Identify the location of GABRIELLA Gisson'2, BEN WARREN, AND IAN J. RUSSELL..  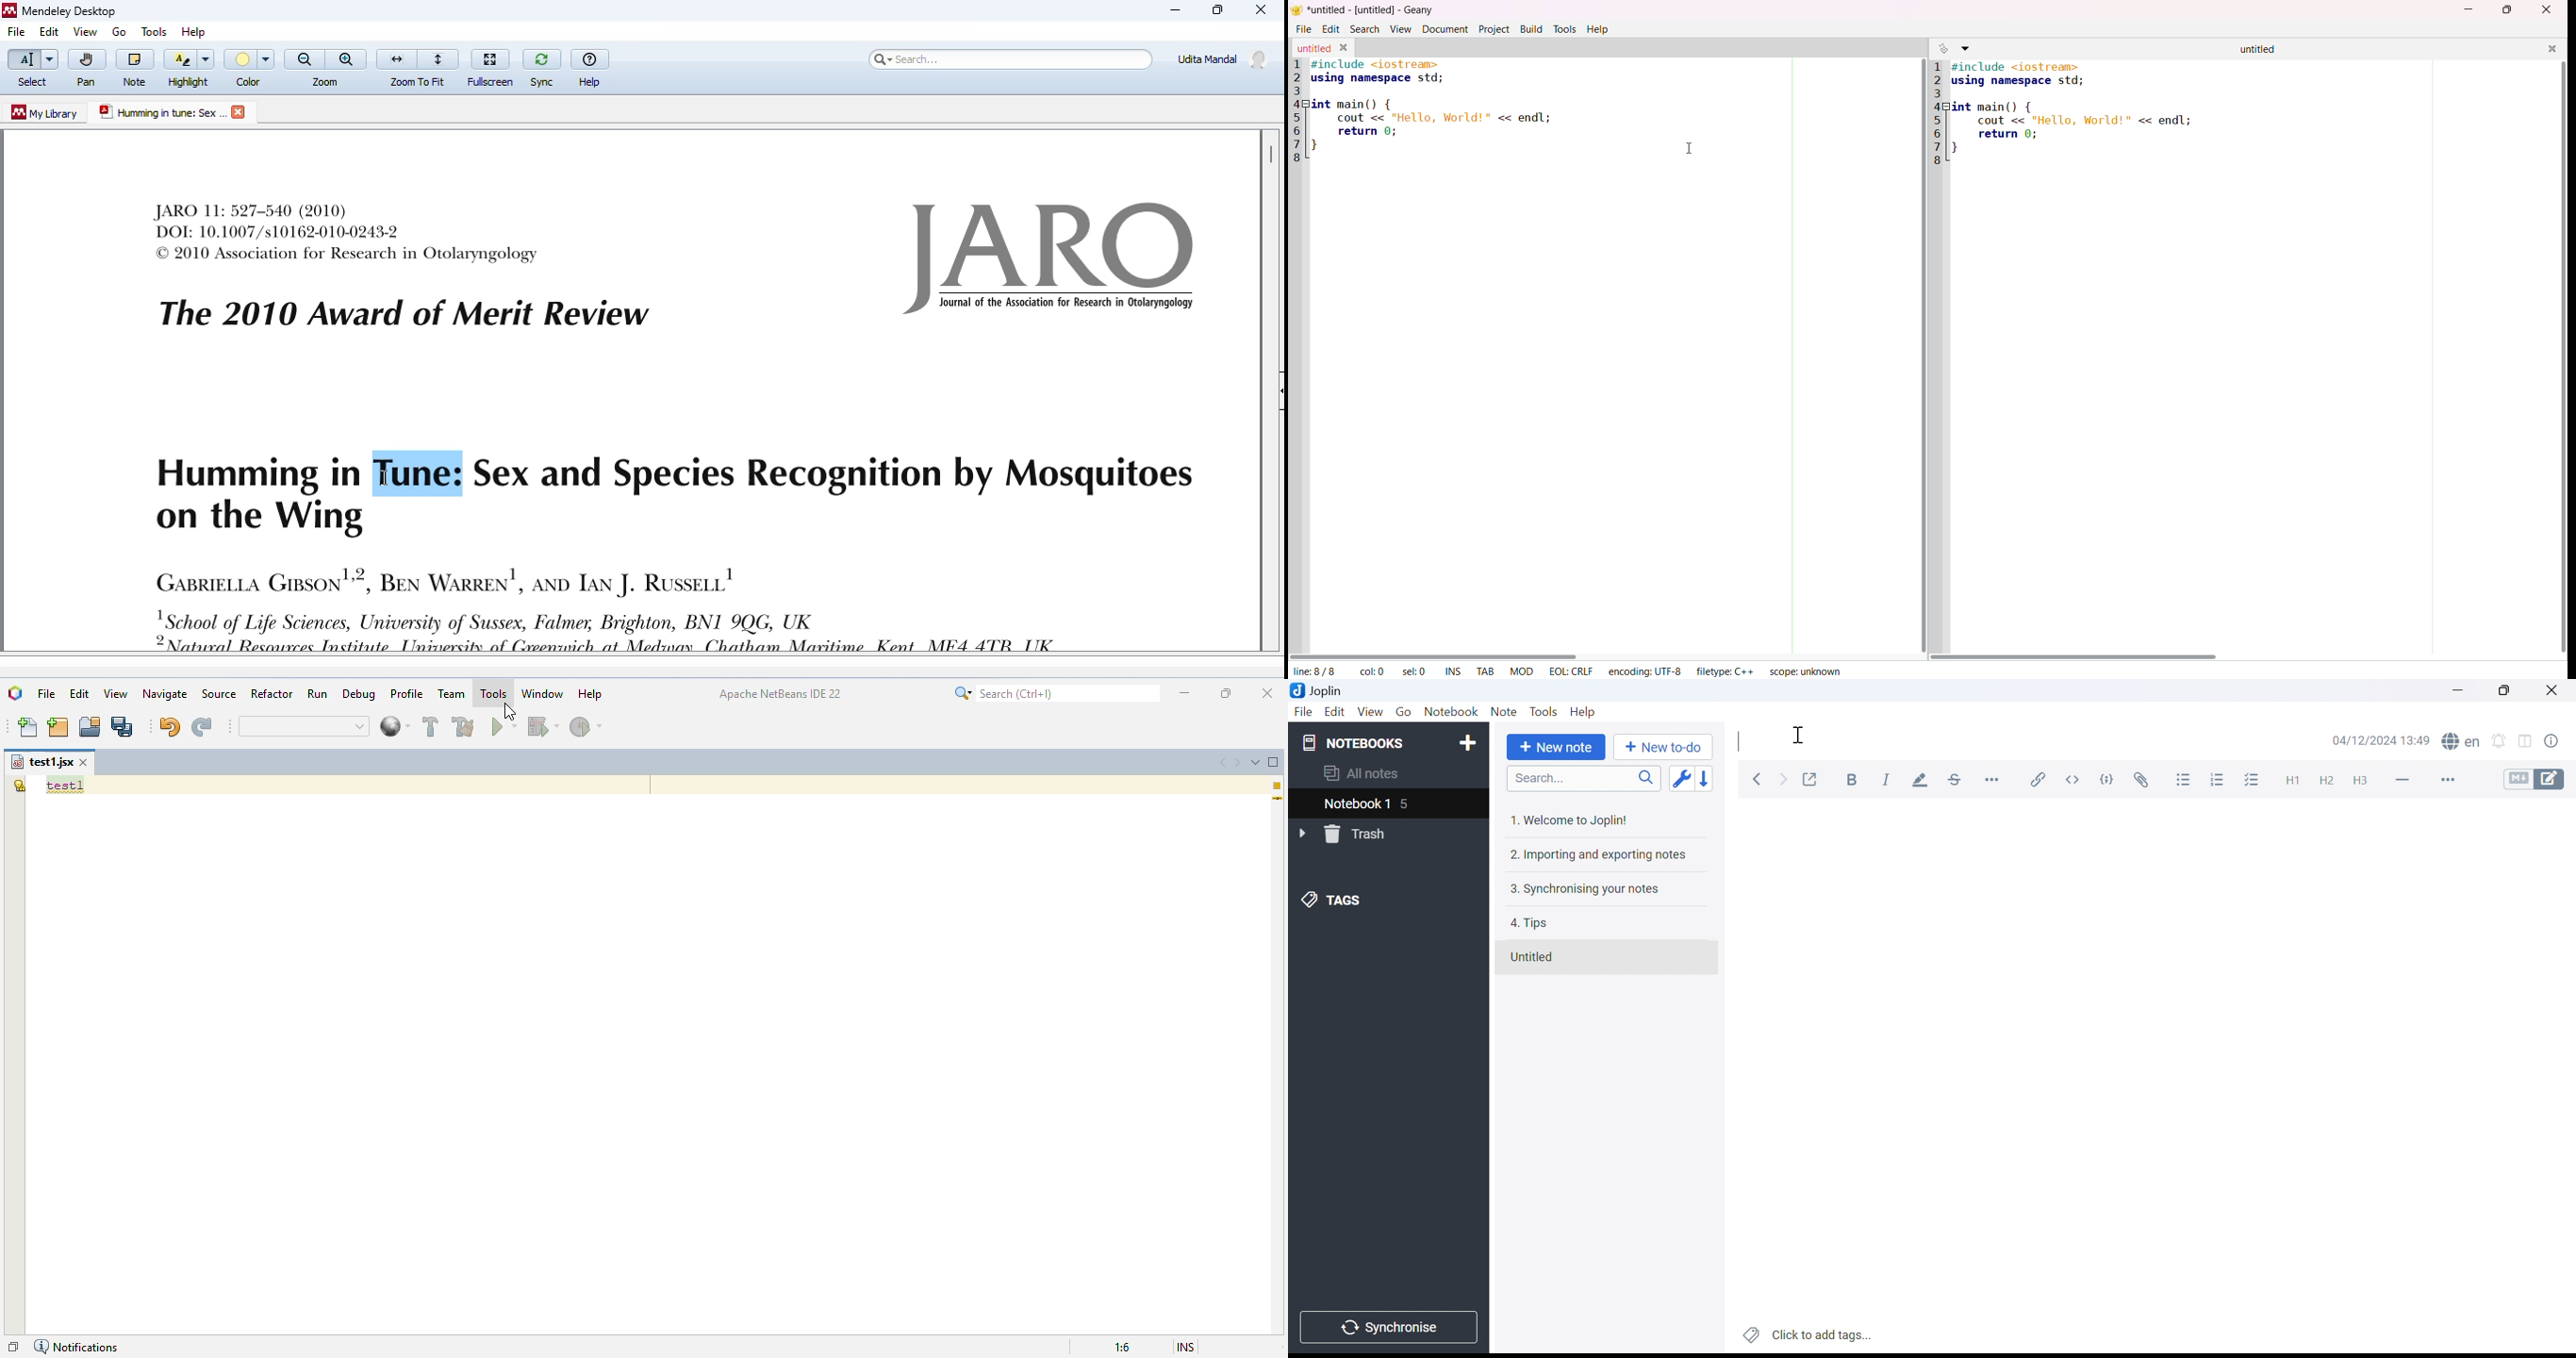
(444, 579).